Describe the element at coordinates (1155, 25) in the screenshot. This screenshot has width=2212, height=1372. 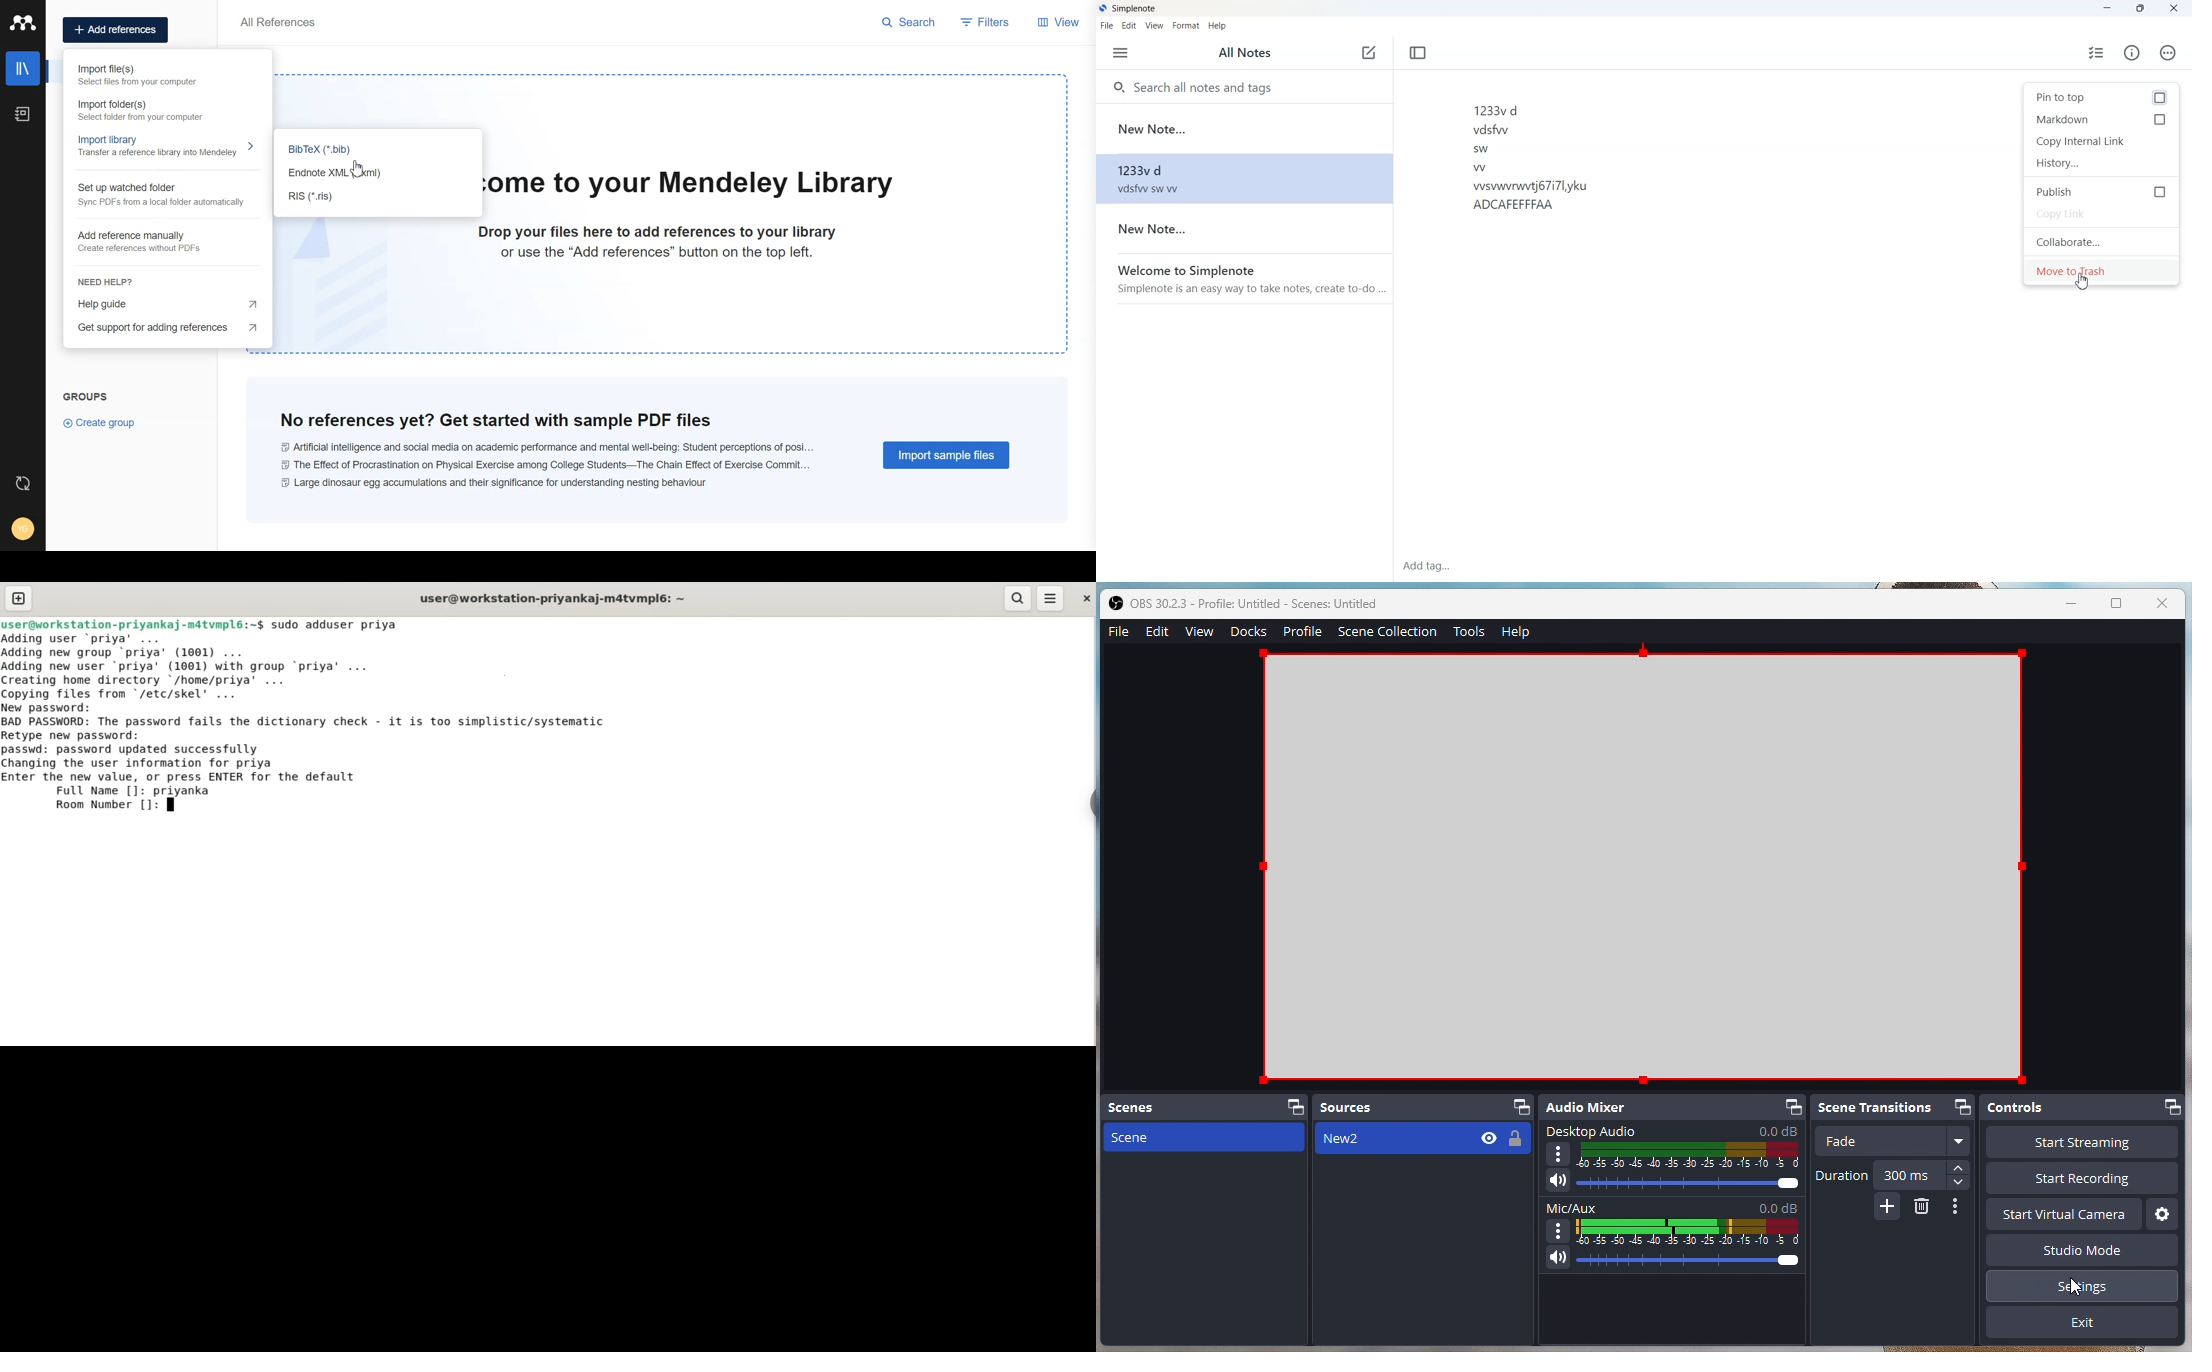
I see `View` at that location.